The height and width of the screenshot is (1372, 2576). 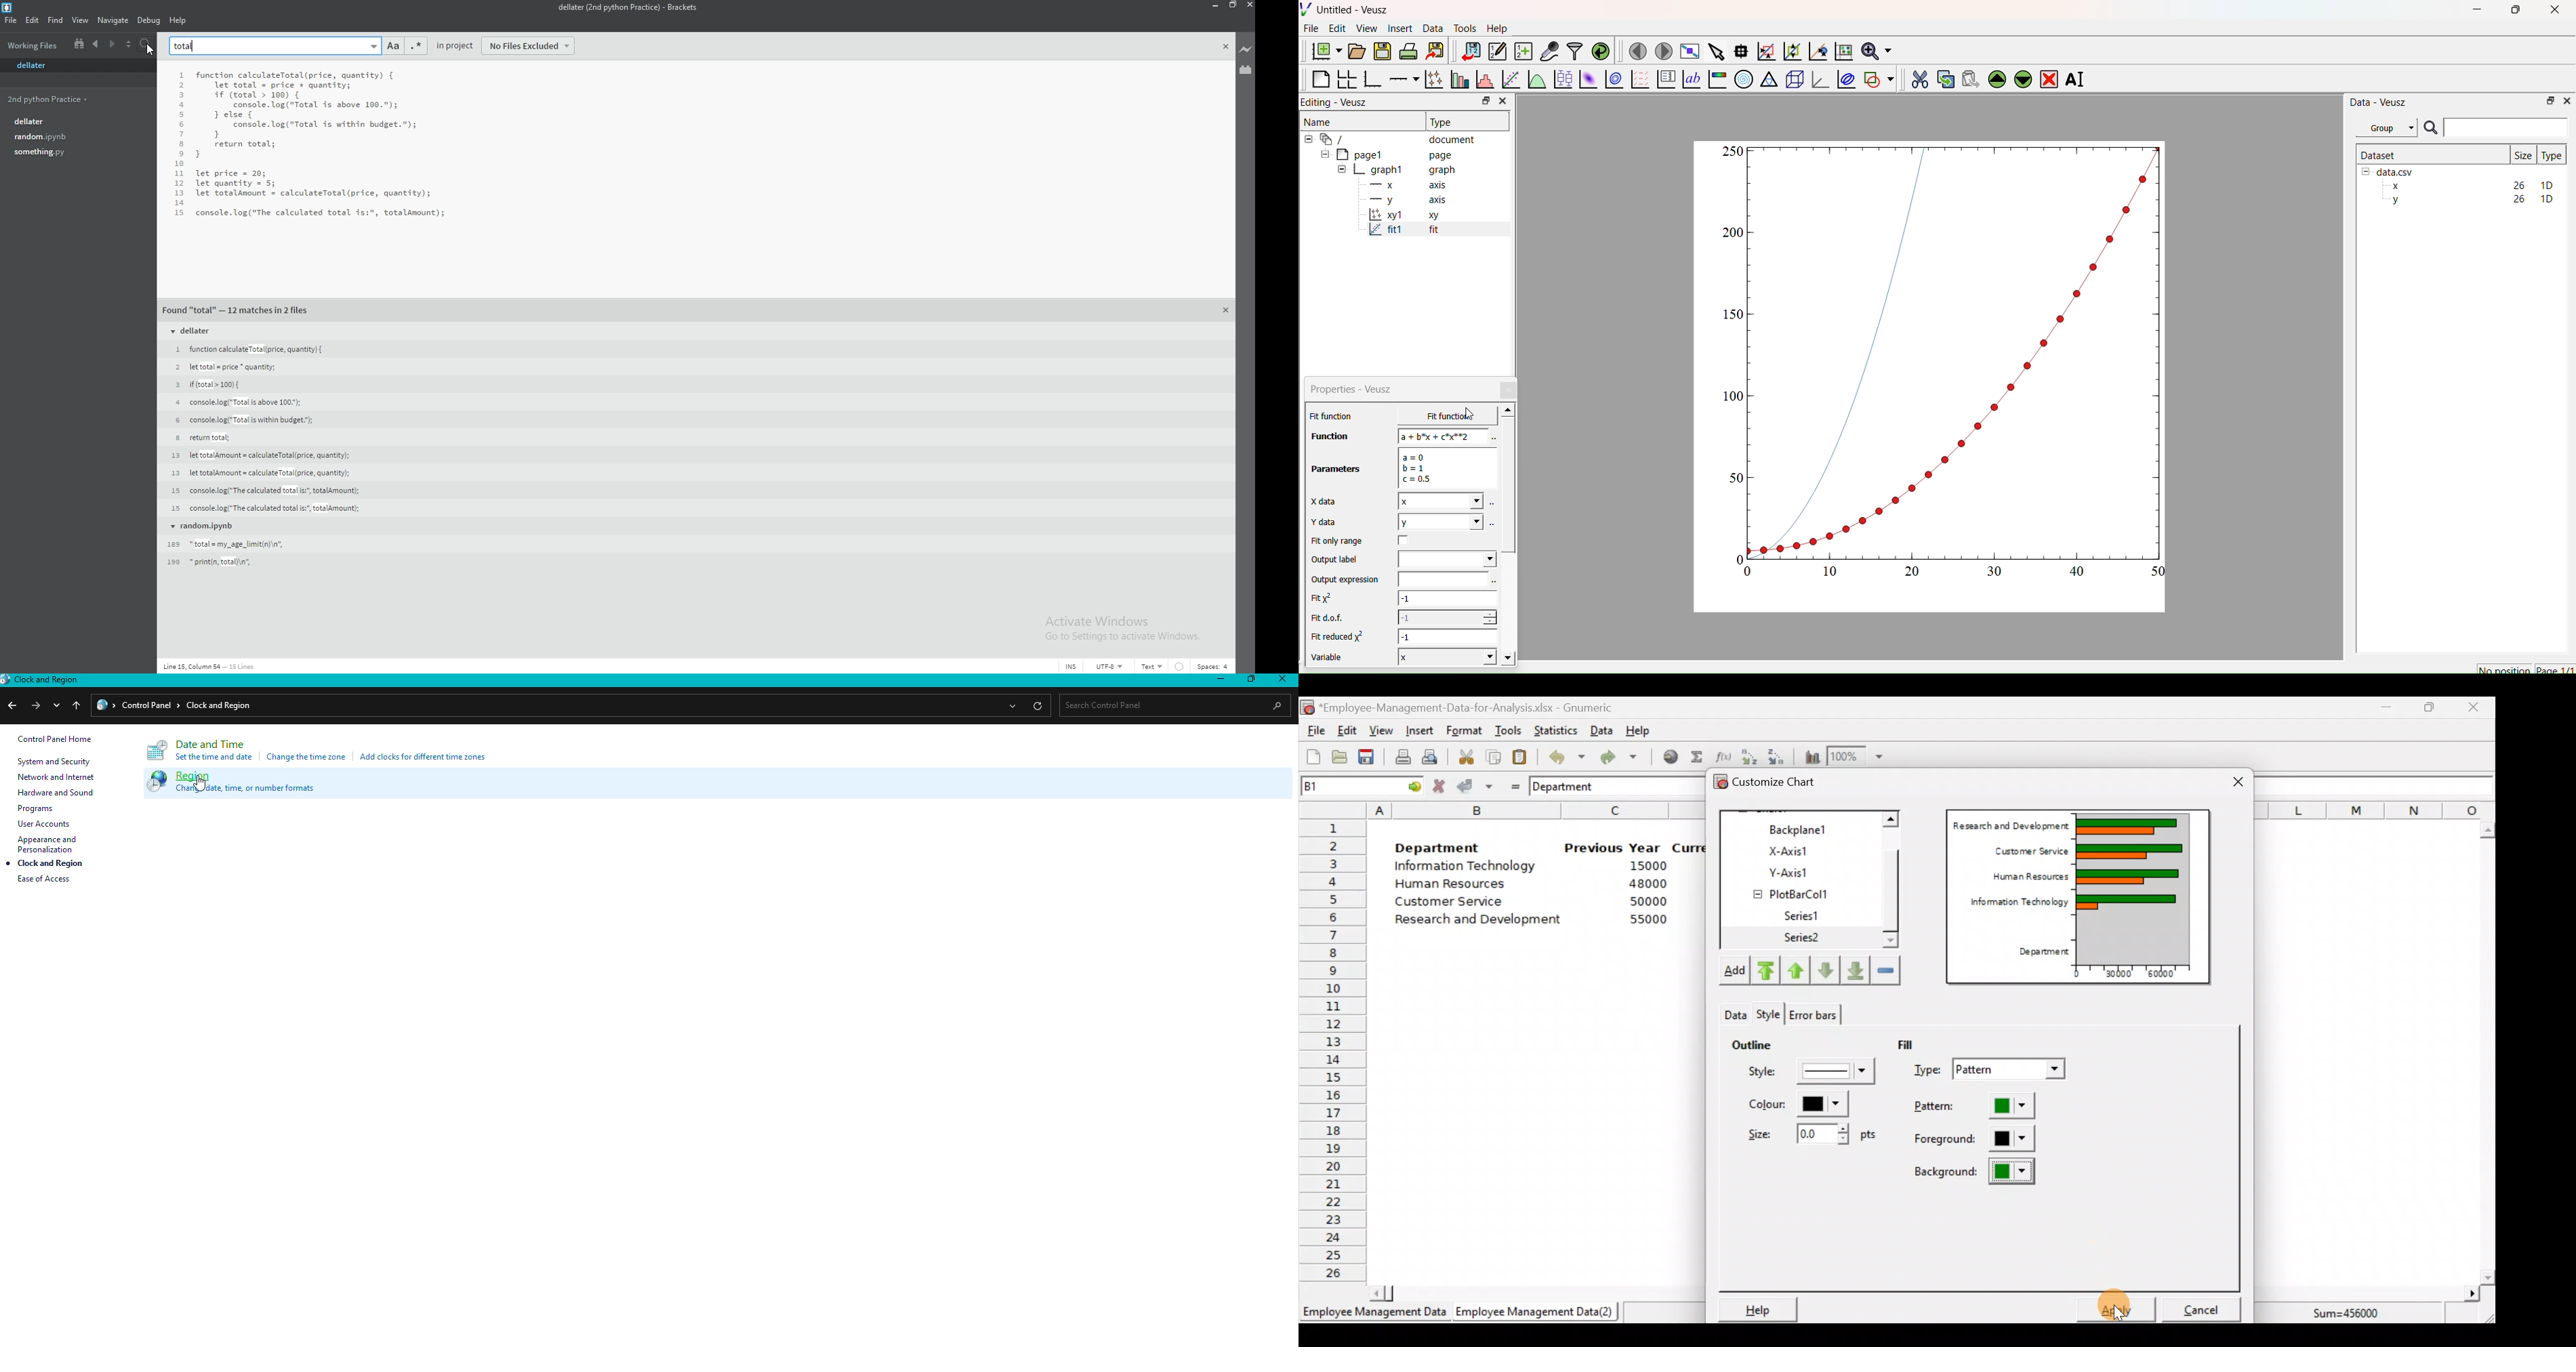 What do you see at coordinates (2141, 888) in the screenshot?
I see `Chart preview` at bounding box center [2141, 888].